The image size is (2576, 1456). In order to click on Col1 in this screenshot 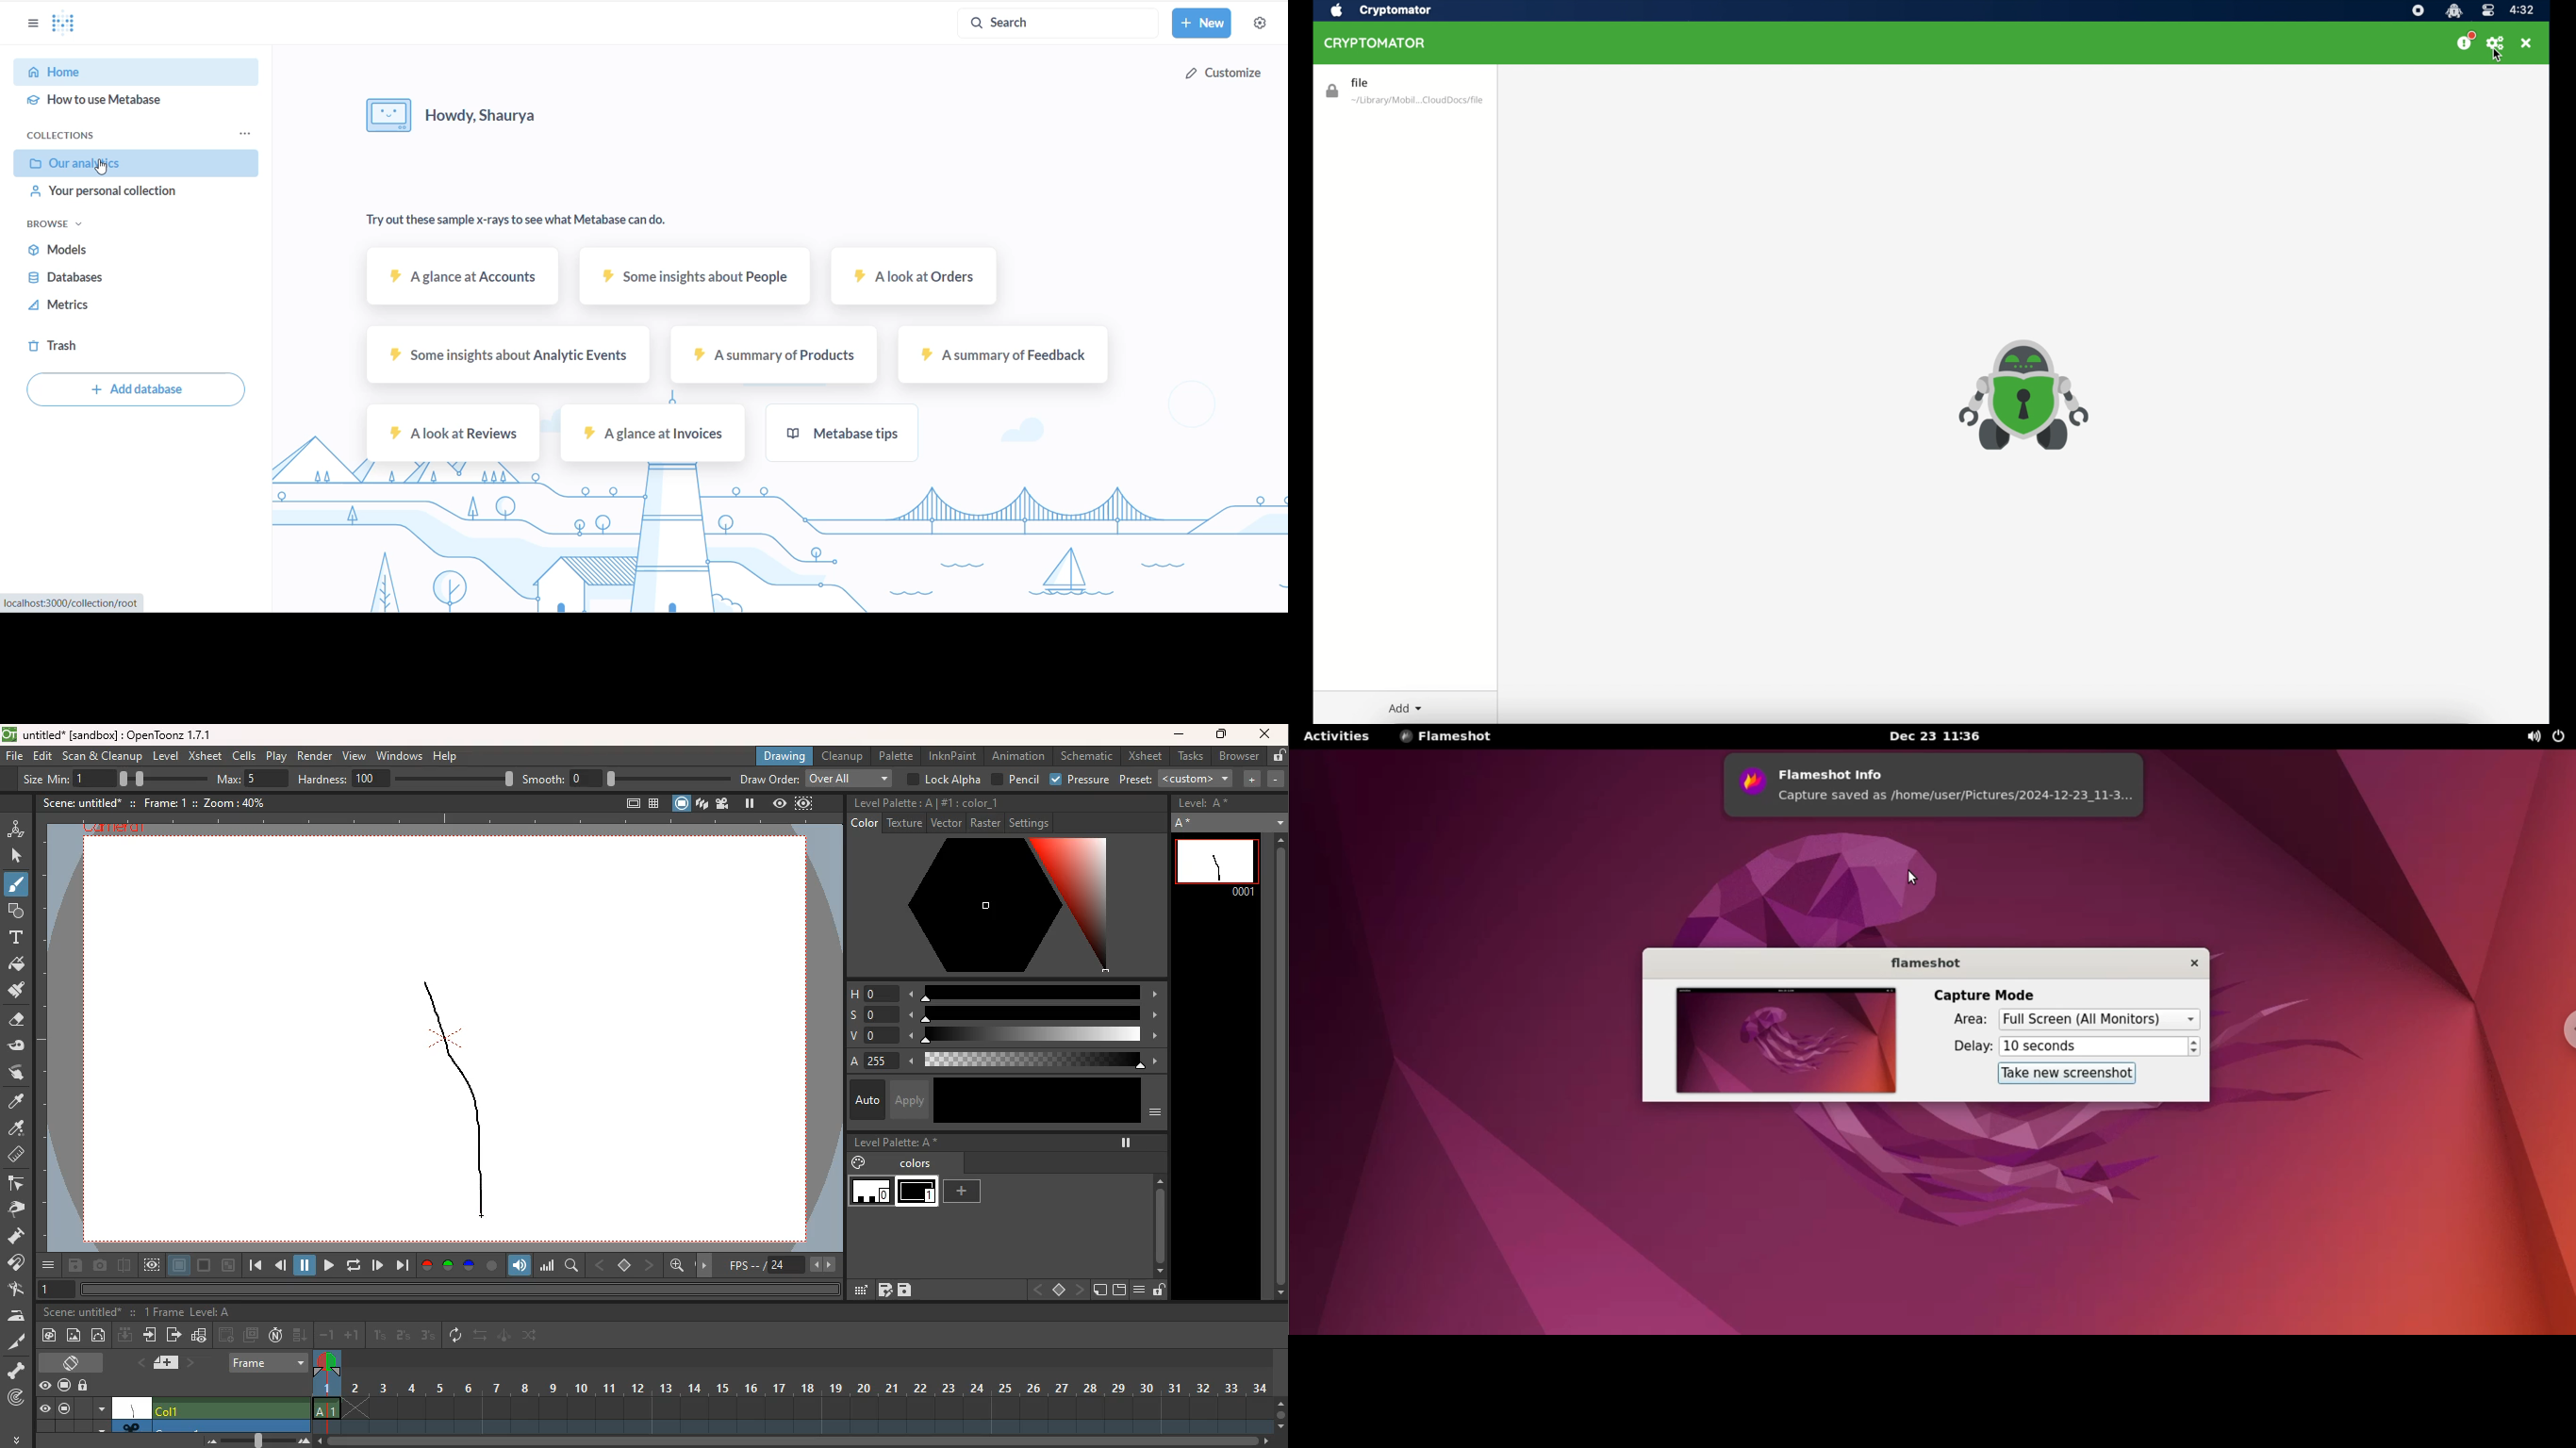, I will do `click(230, 1408)`.